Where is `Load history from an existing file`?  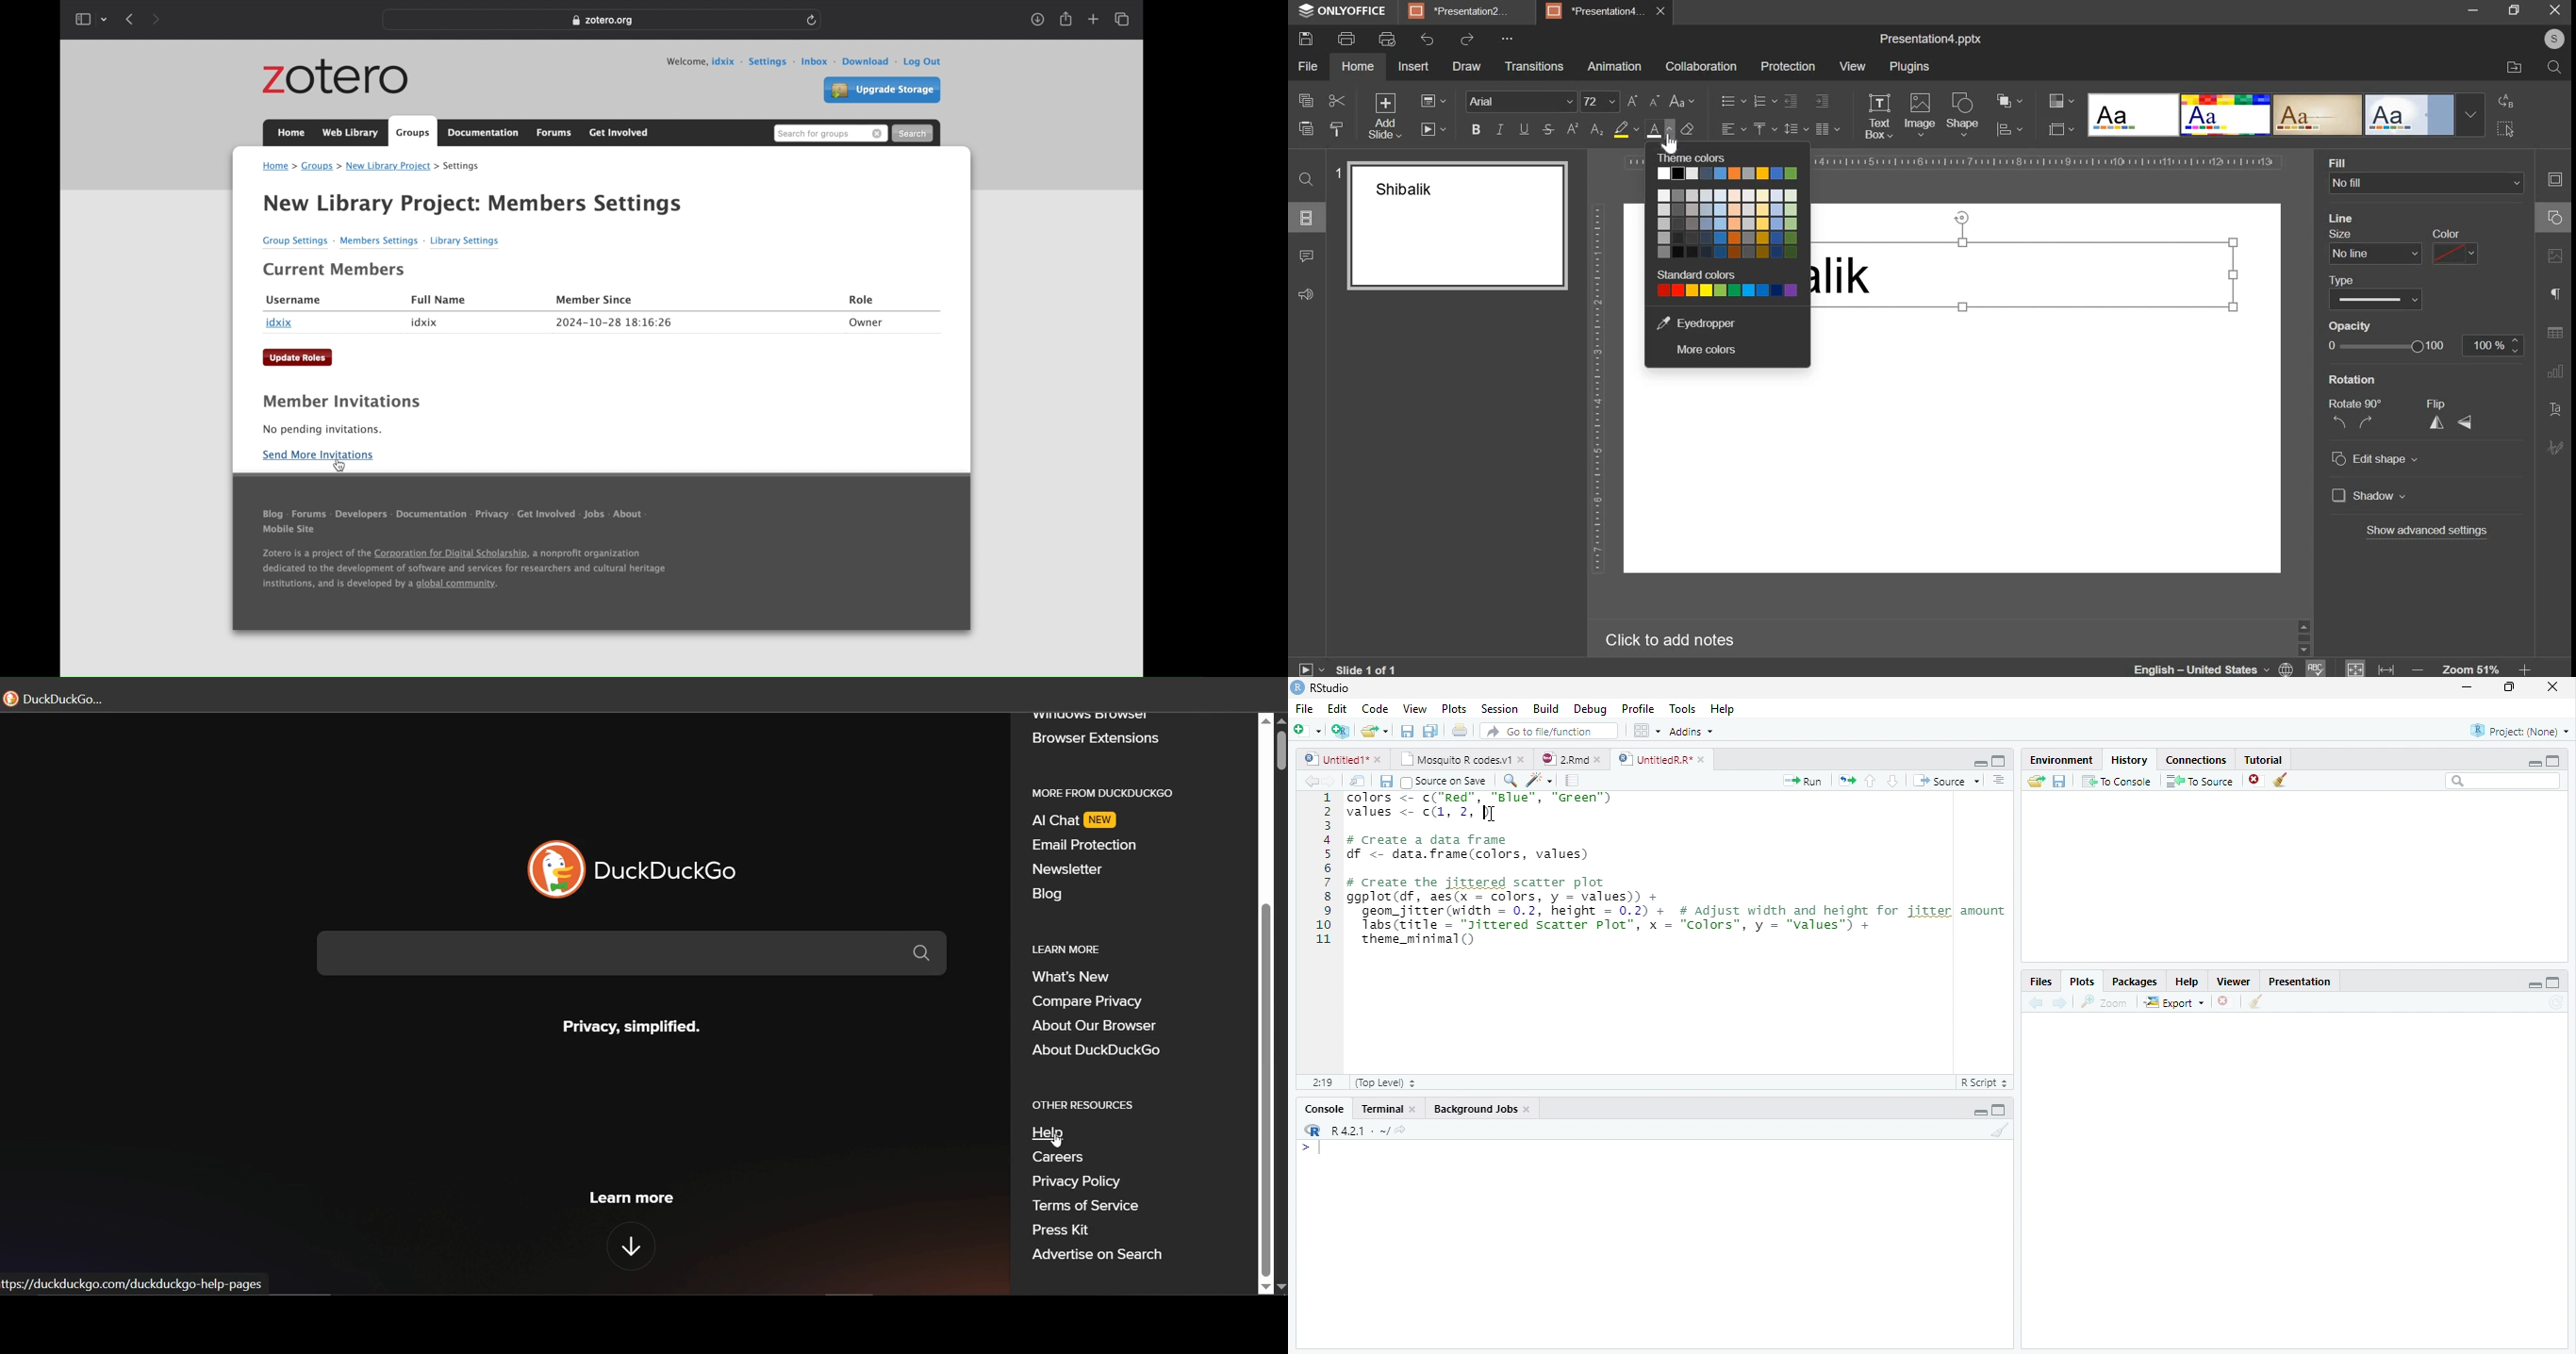 Load history from an existing file is located at coordinates (2036, 781).